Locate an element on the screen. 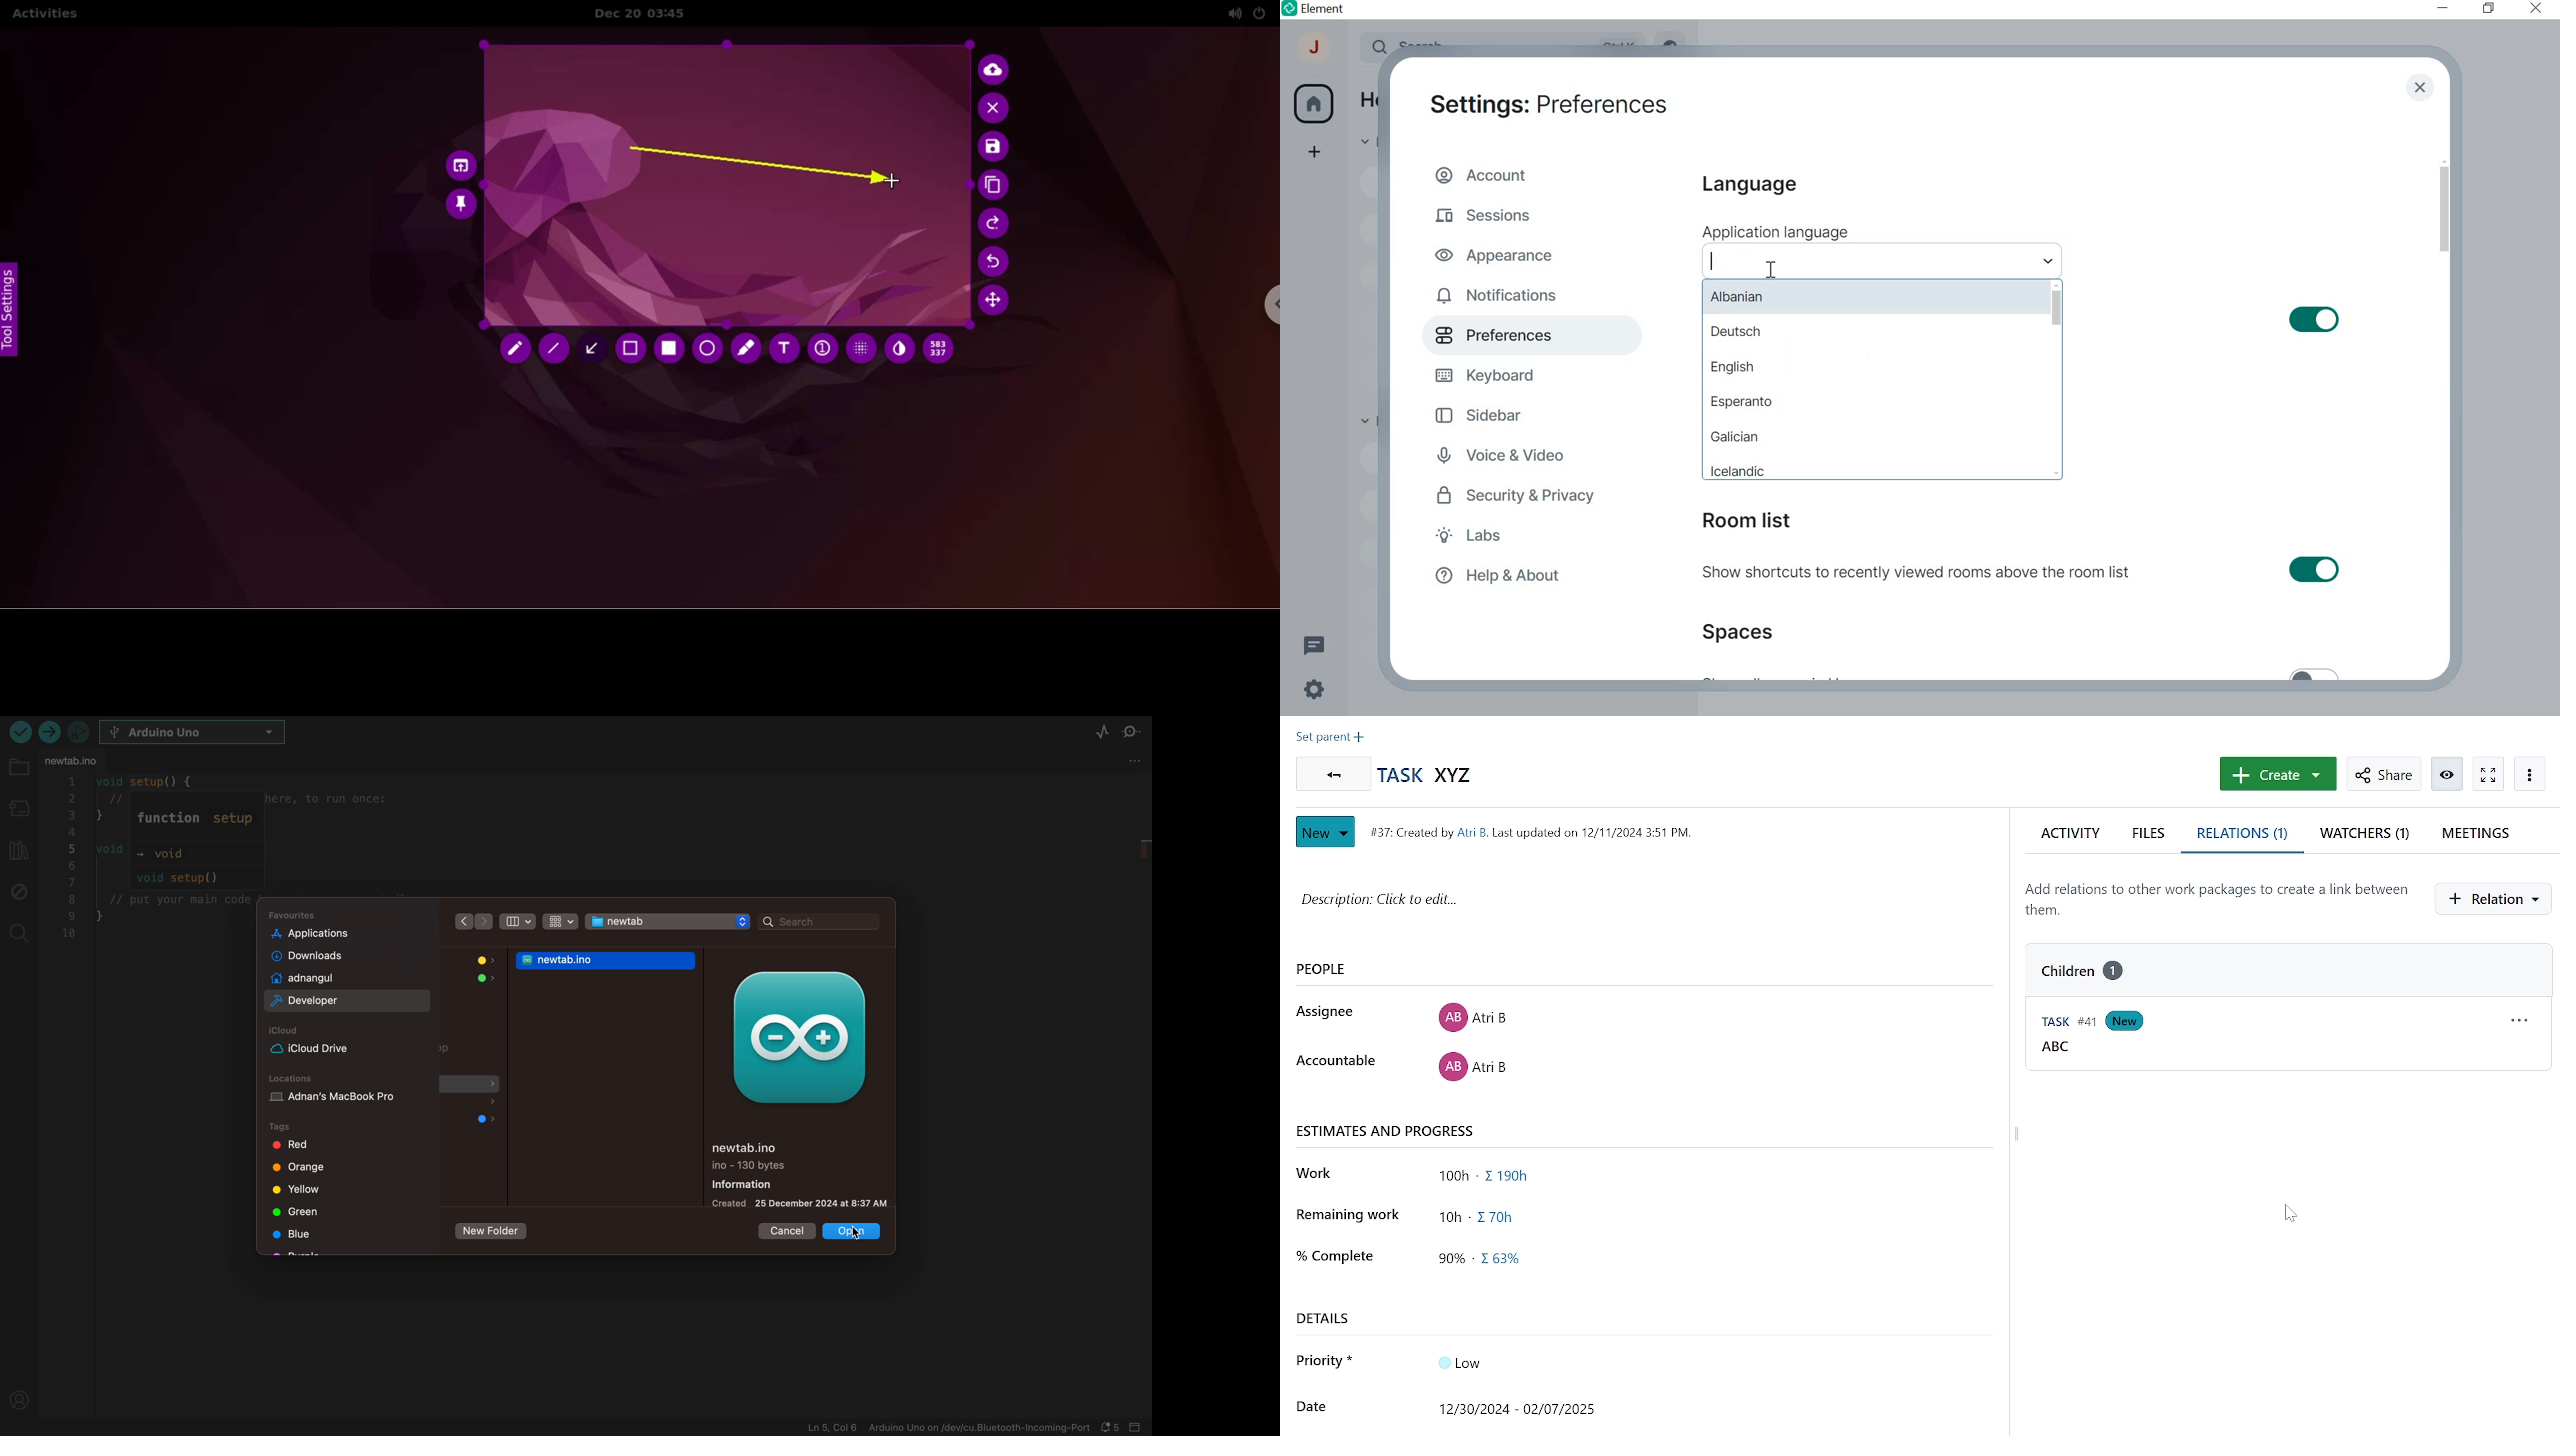 The width and height of the screenshot is (2576, 1456). PREFERENCES is located at coordinates (1511, 335).